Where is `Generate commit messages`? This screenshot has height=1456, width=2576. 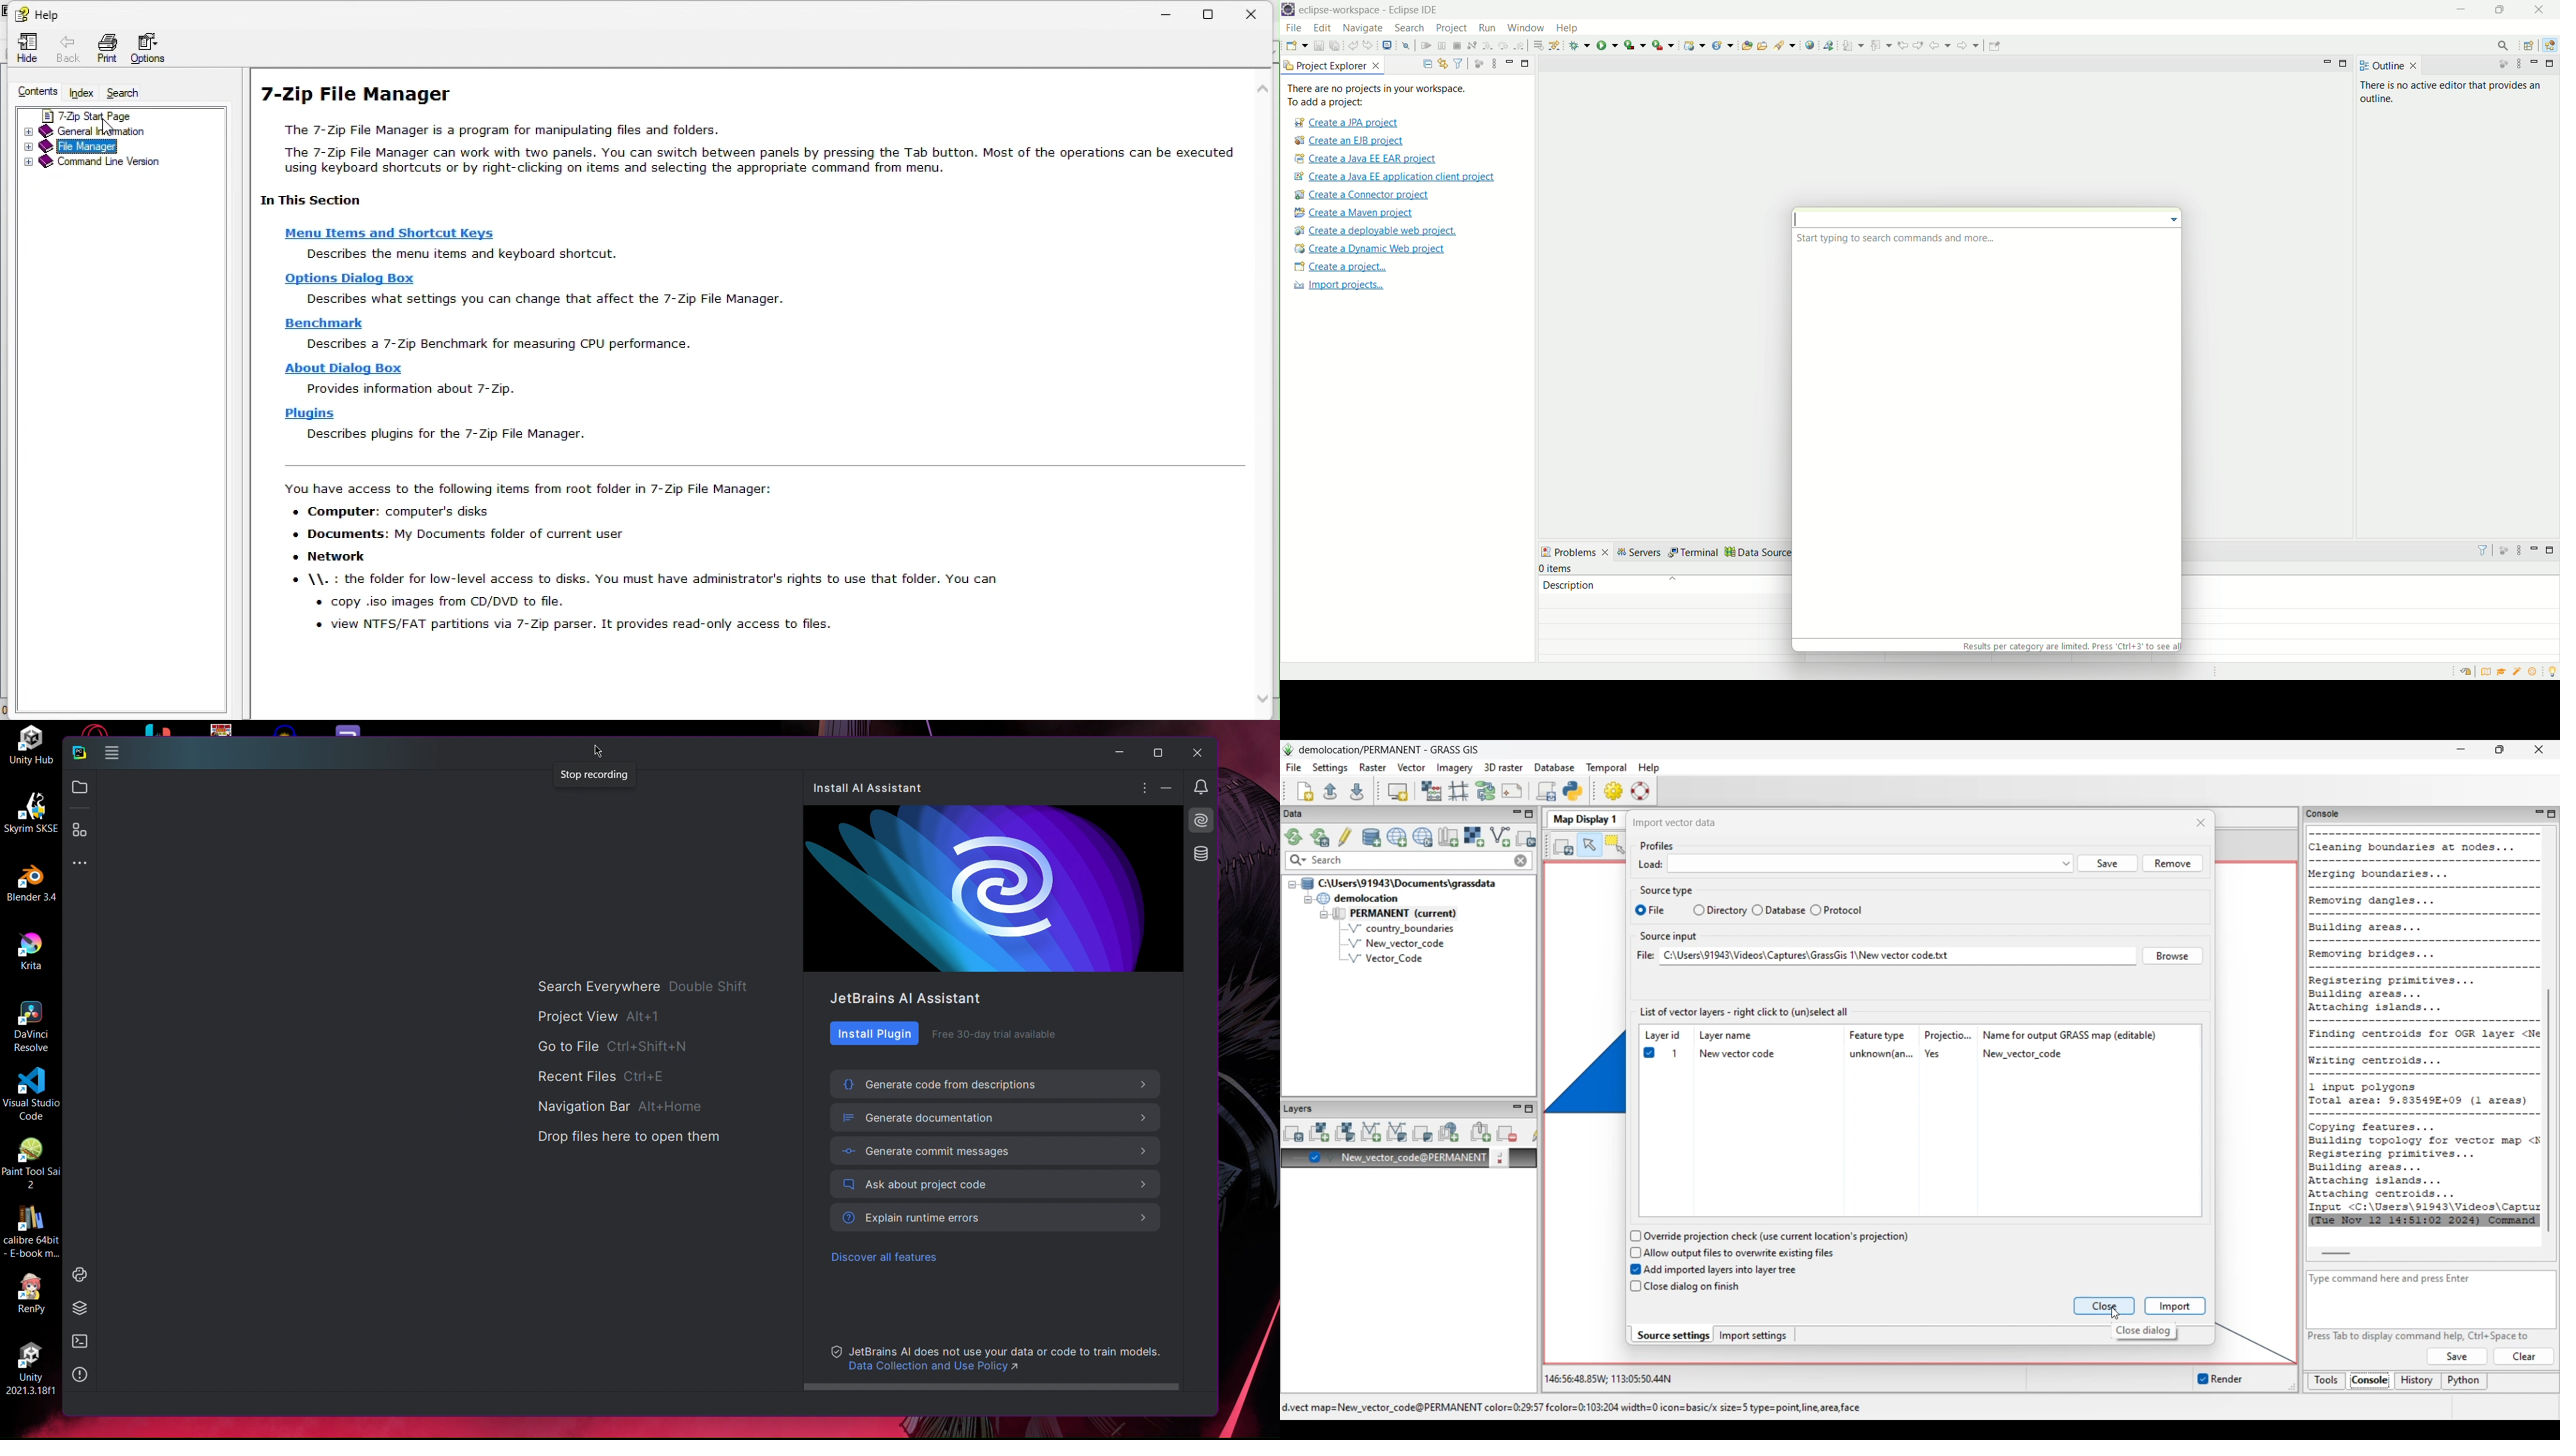 Generate commit messages is located at coordinates (999, 1151).